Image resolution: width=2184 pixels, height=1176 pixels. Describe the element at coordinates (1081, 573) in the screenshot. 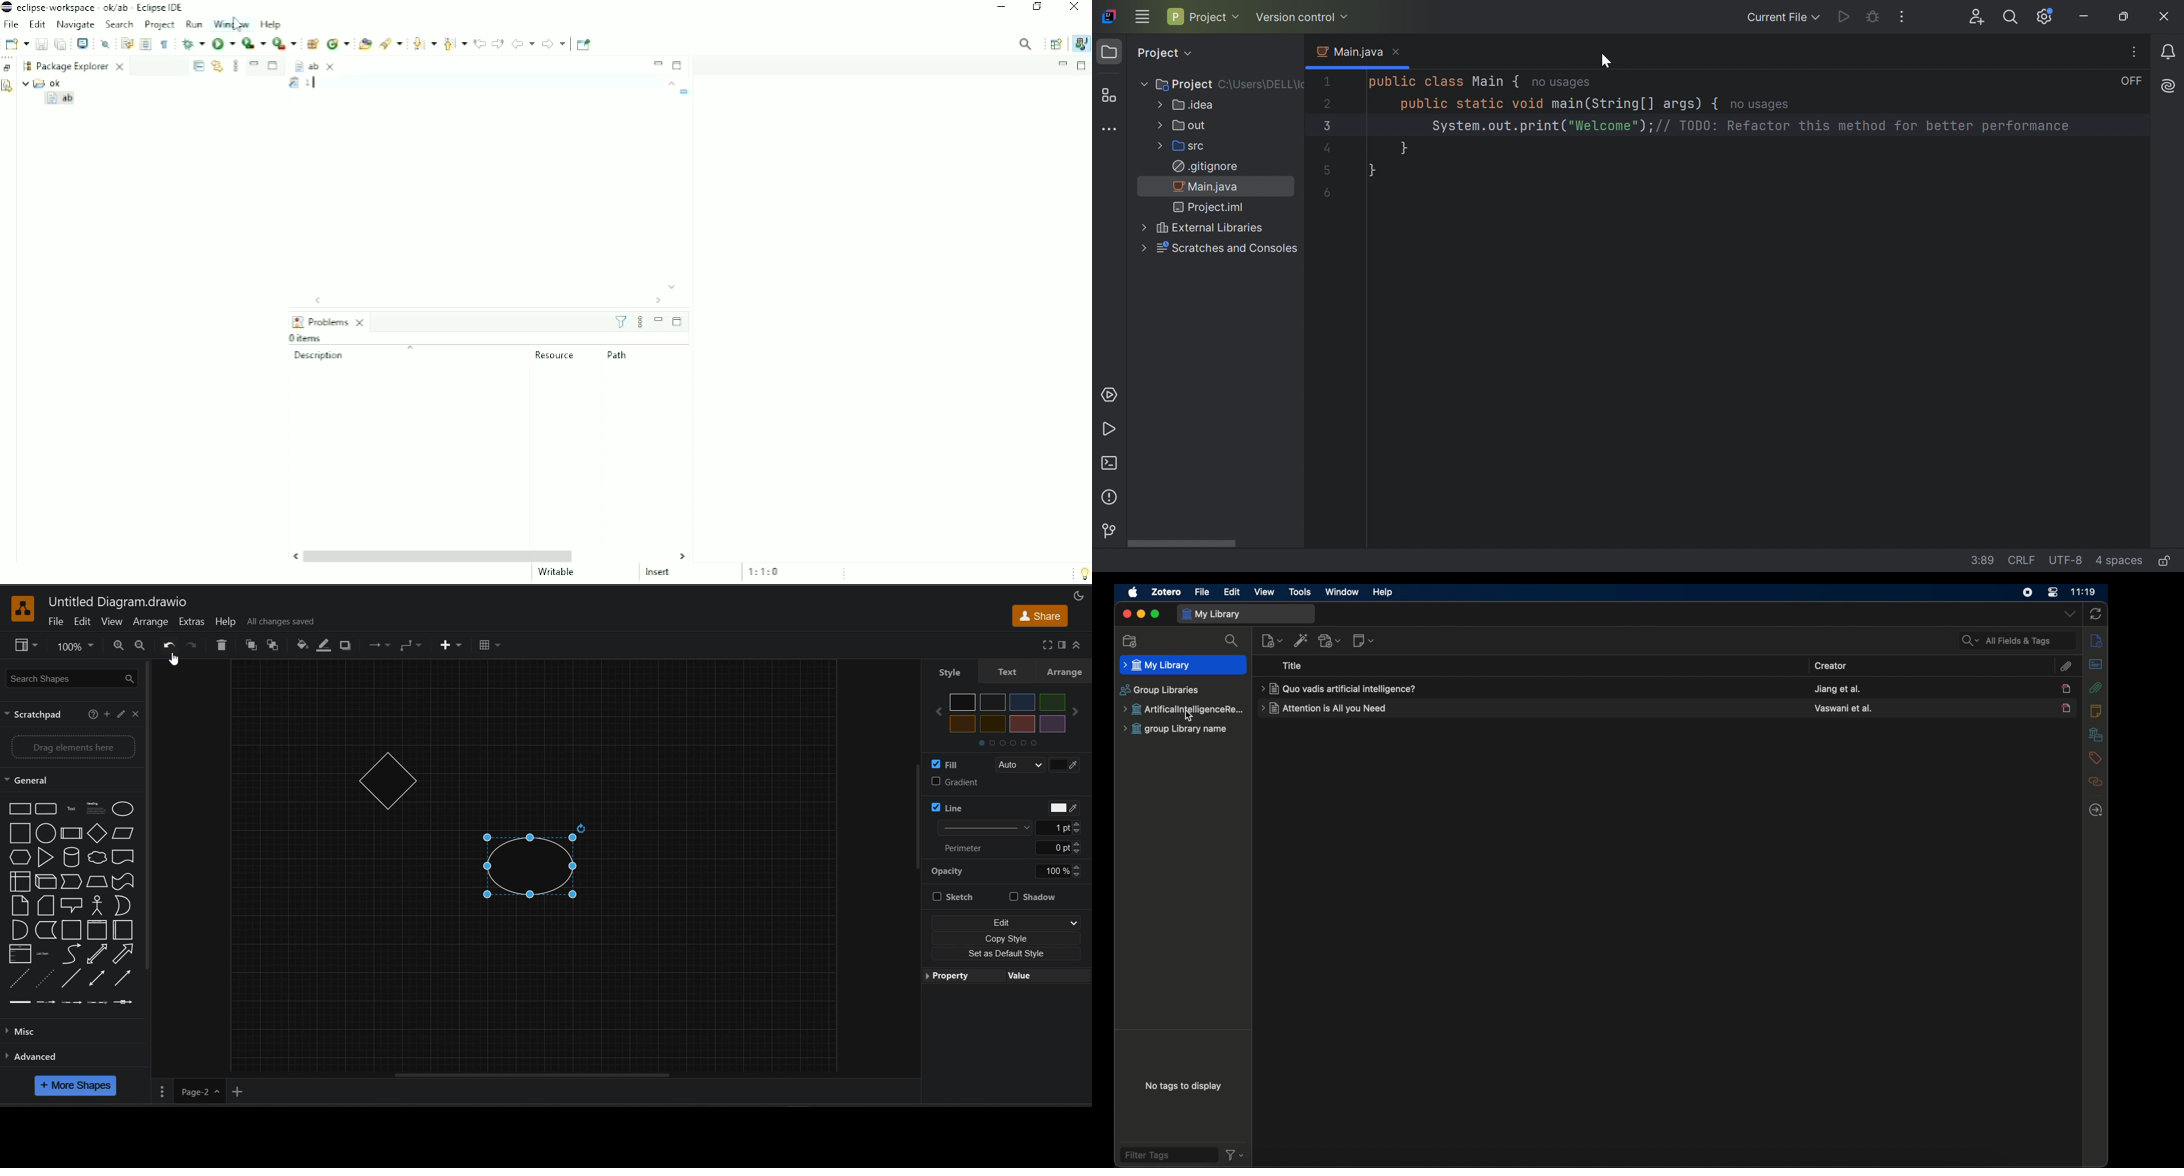

I see `Tip` at that location.